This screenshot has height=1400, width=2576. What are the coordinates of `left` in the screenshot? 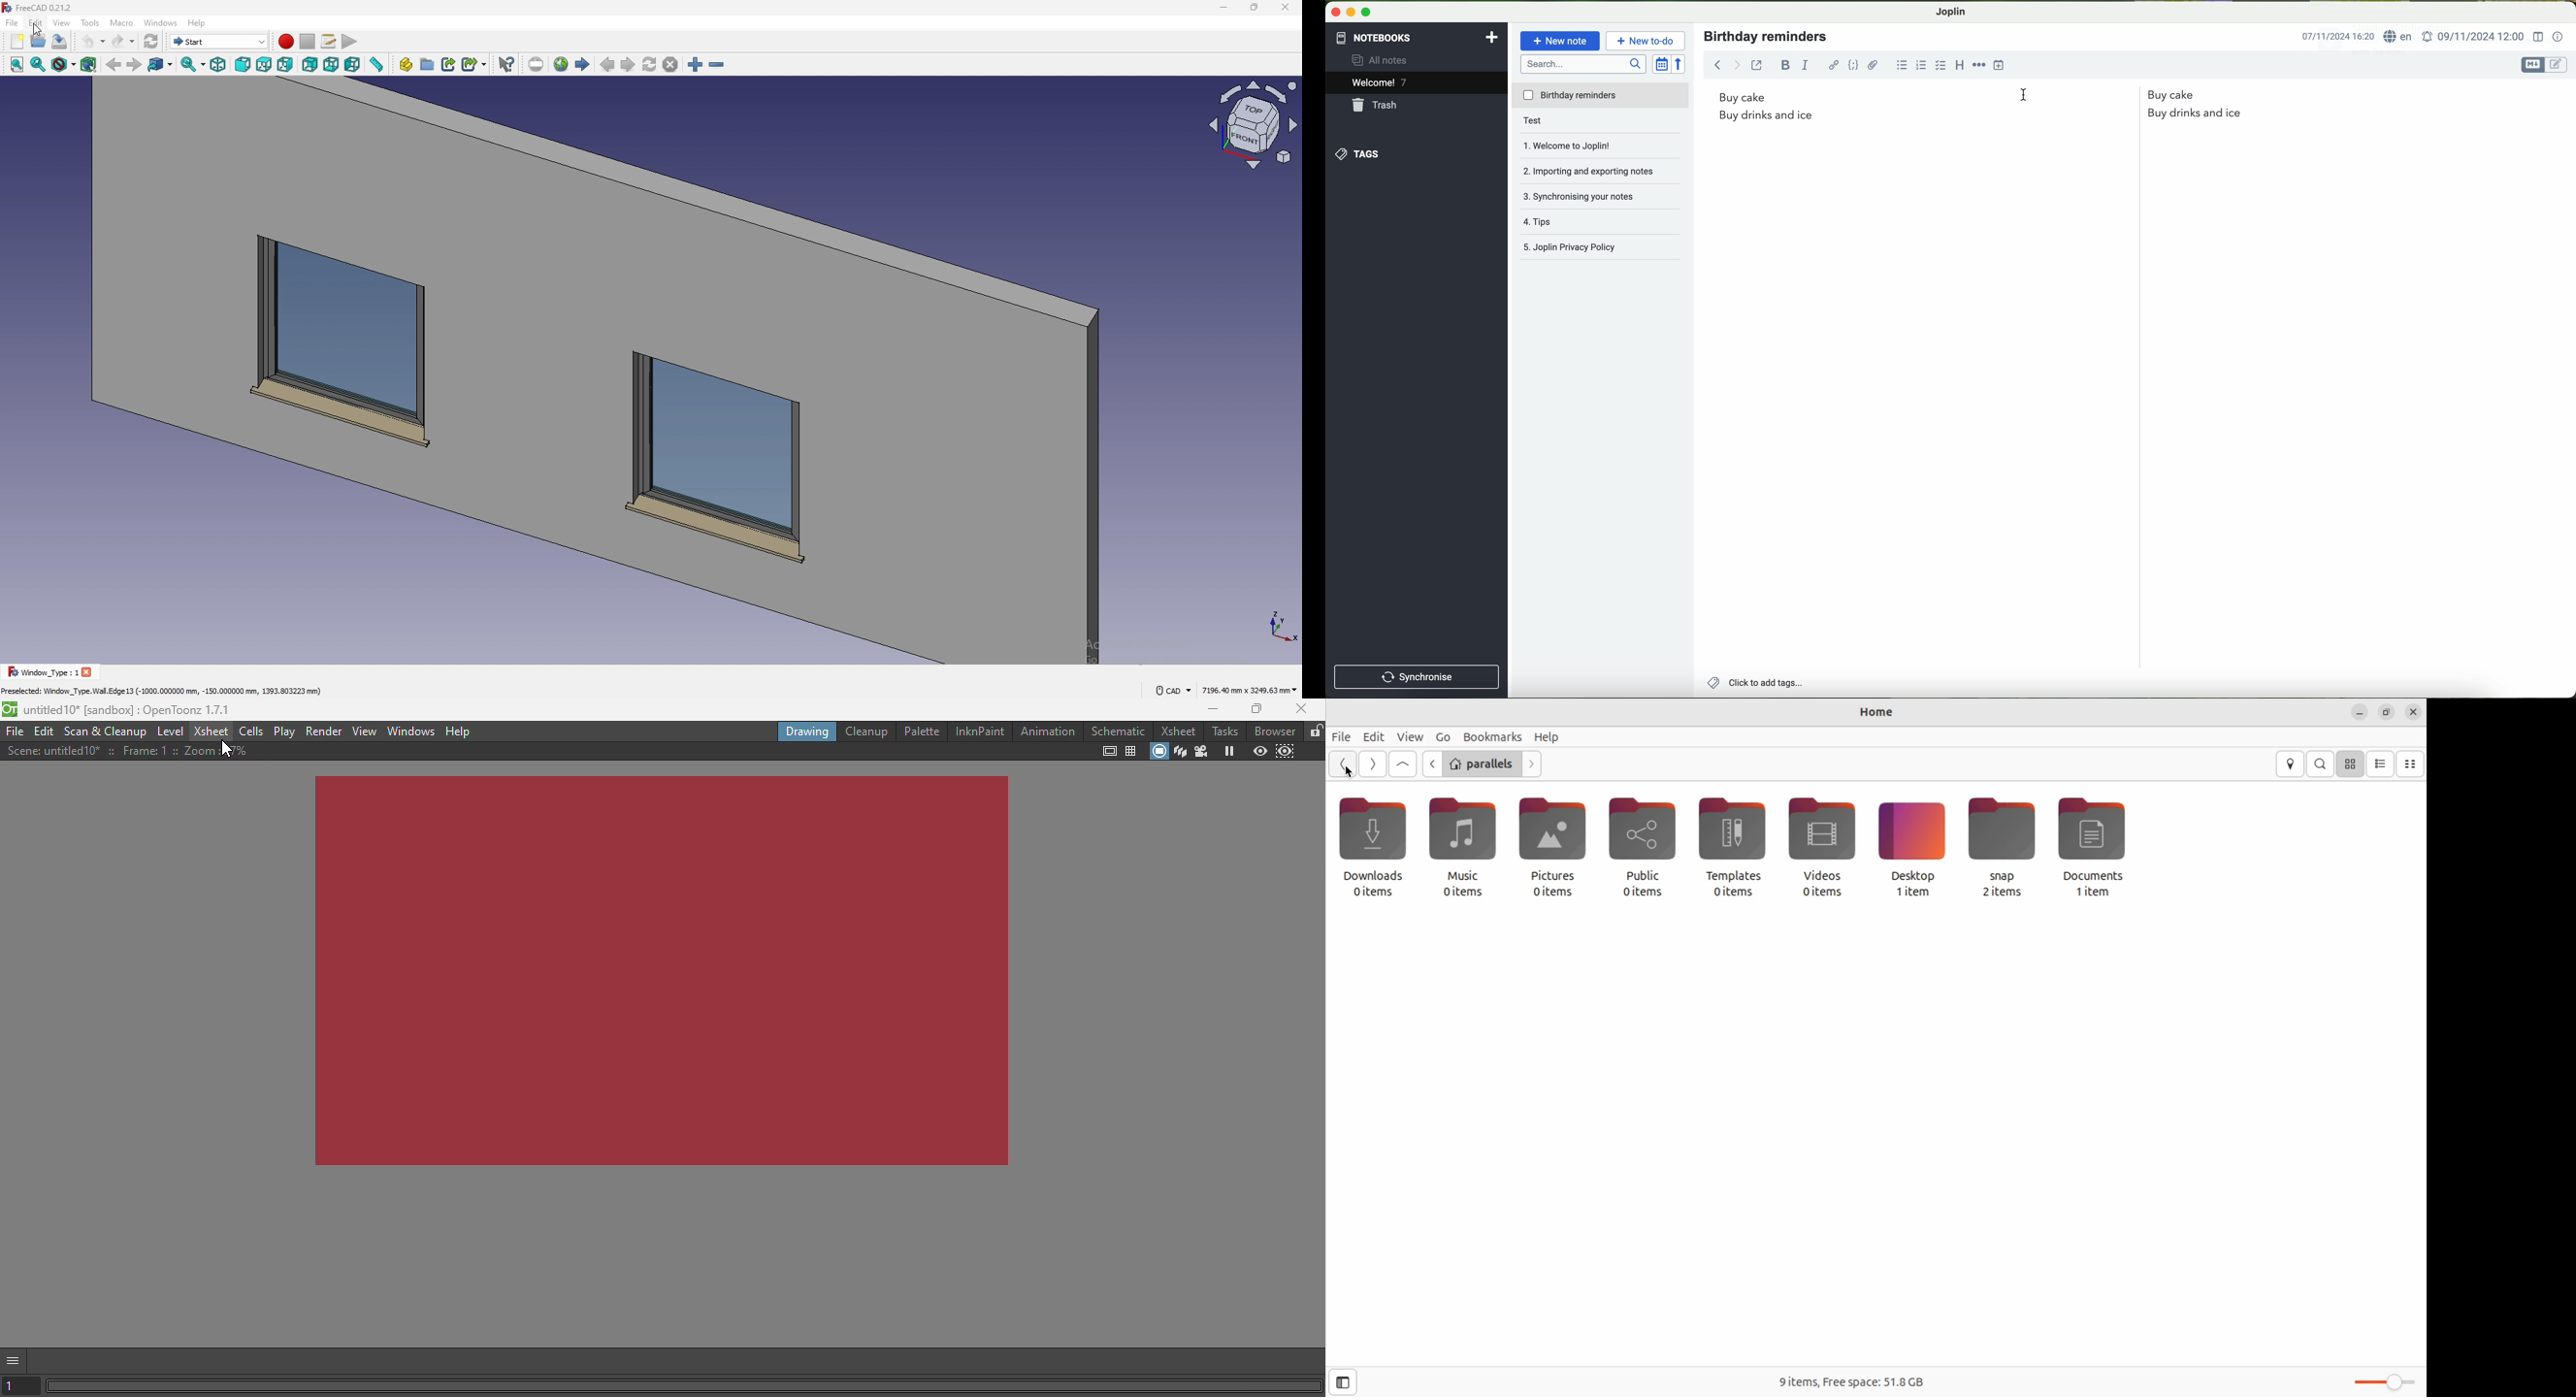 It's located at (353, 64).